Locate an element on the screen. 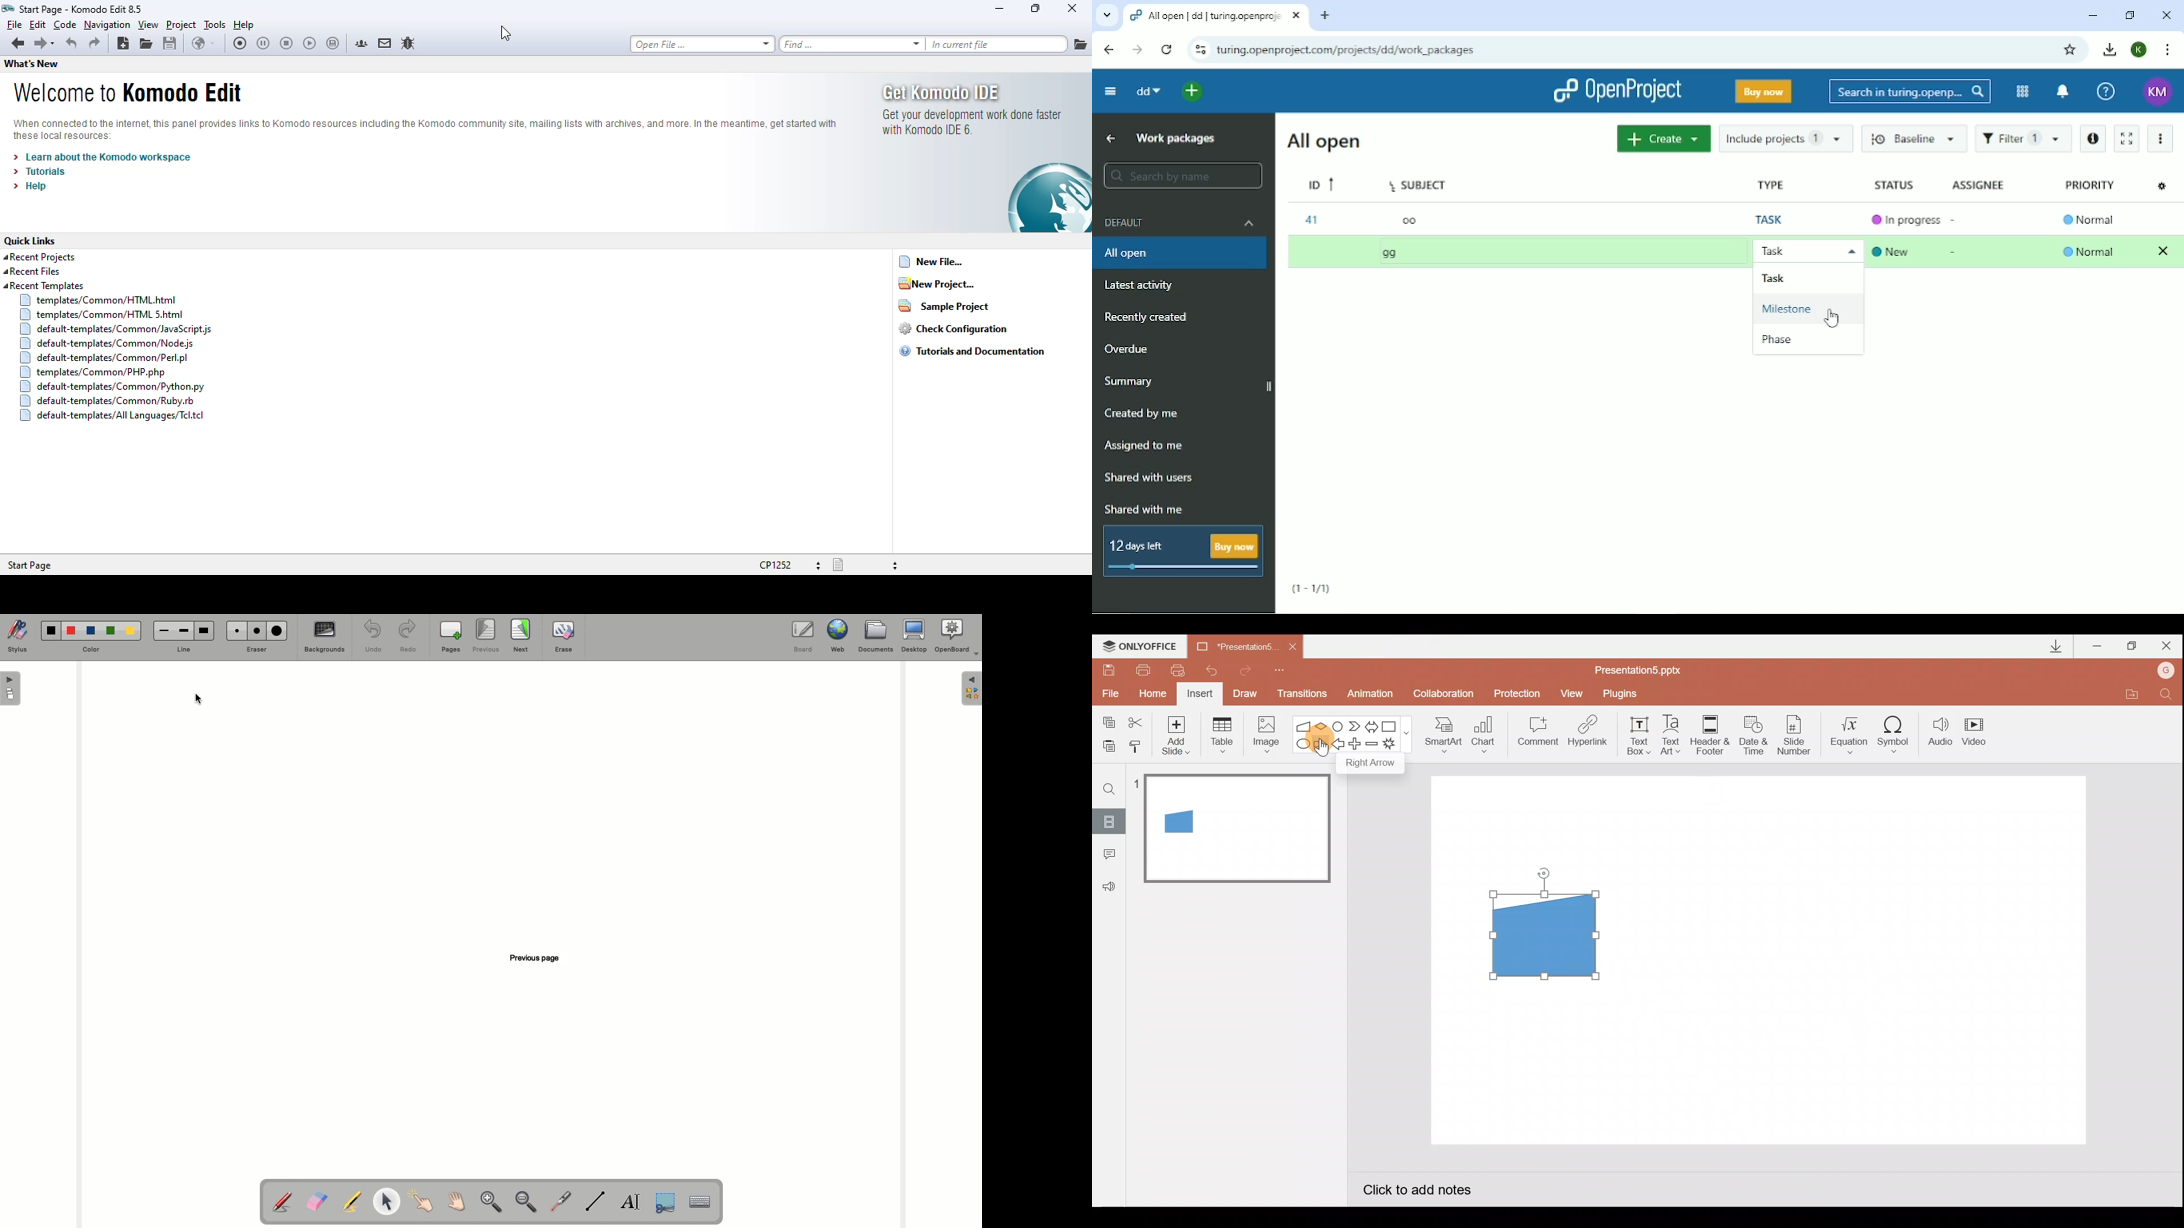  Home is located at coordinates (1149, 691).